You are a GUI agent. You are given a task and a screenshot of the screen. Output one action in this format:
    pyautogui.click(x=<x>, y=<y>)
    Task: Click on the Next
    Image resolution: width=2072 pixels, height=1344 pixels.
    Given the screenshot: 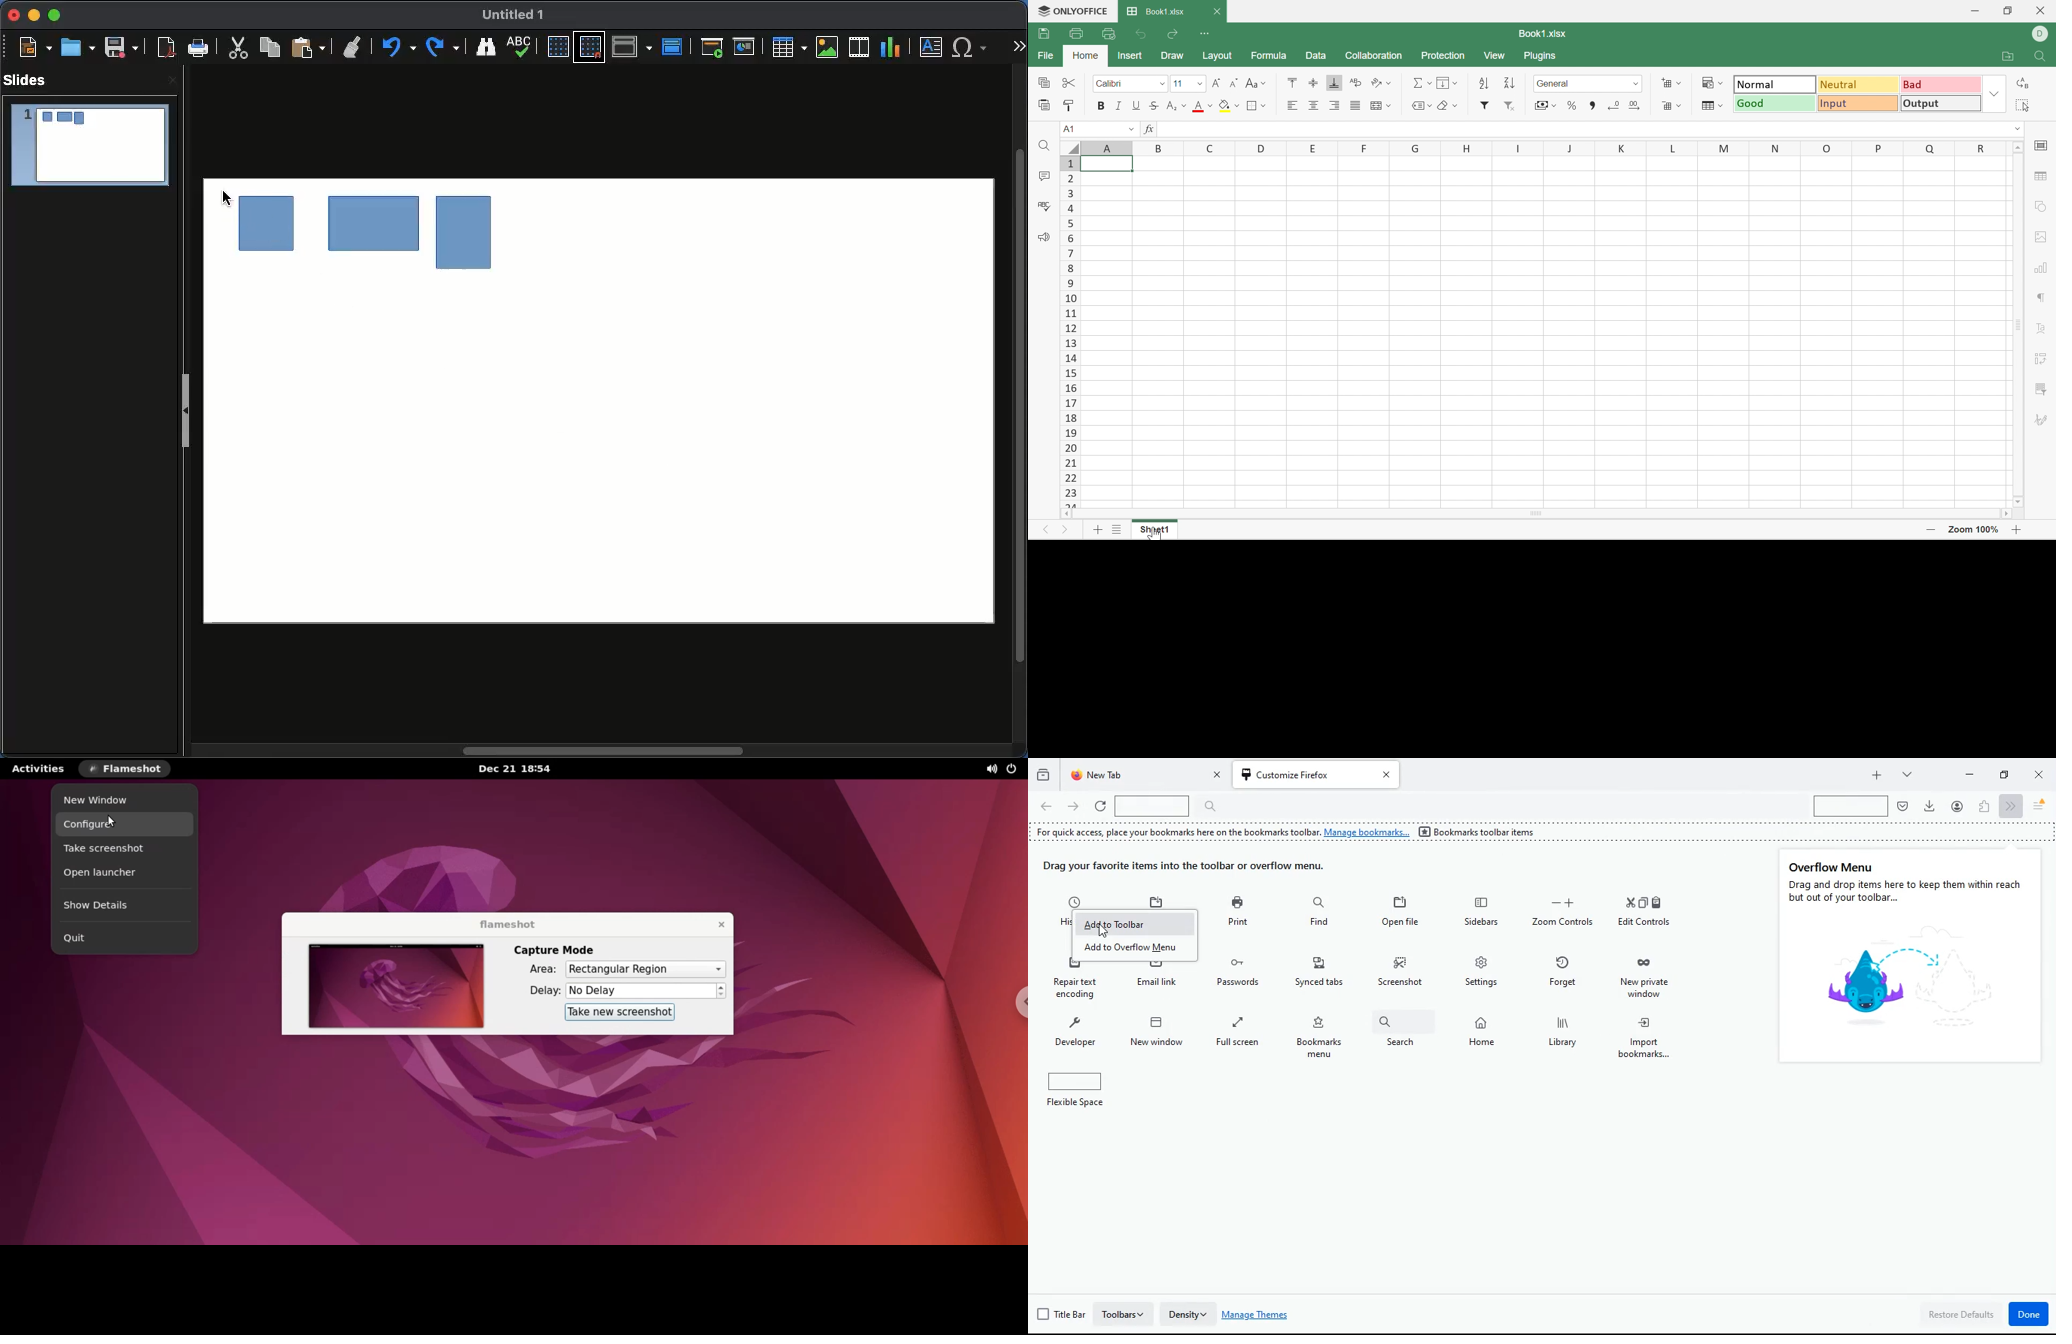 What is the action you would take?
    pyautogui.click(x=1063, y=532)
    